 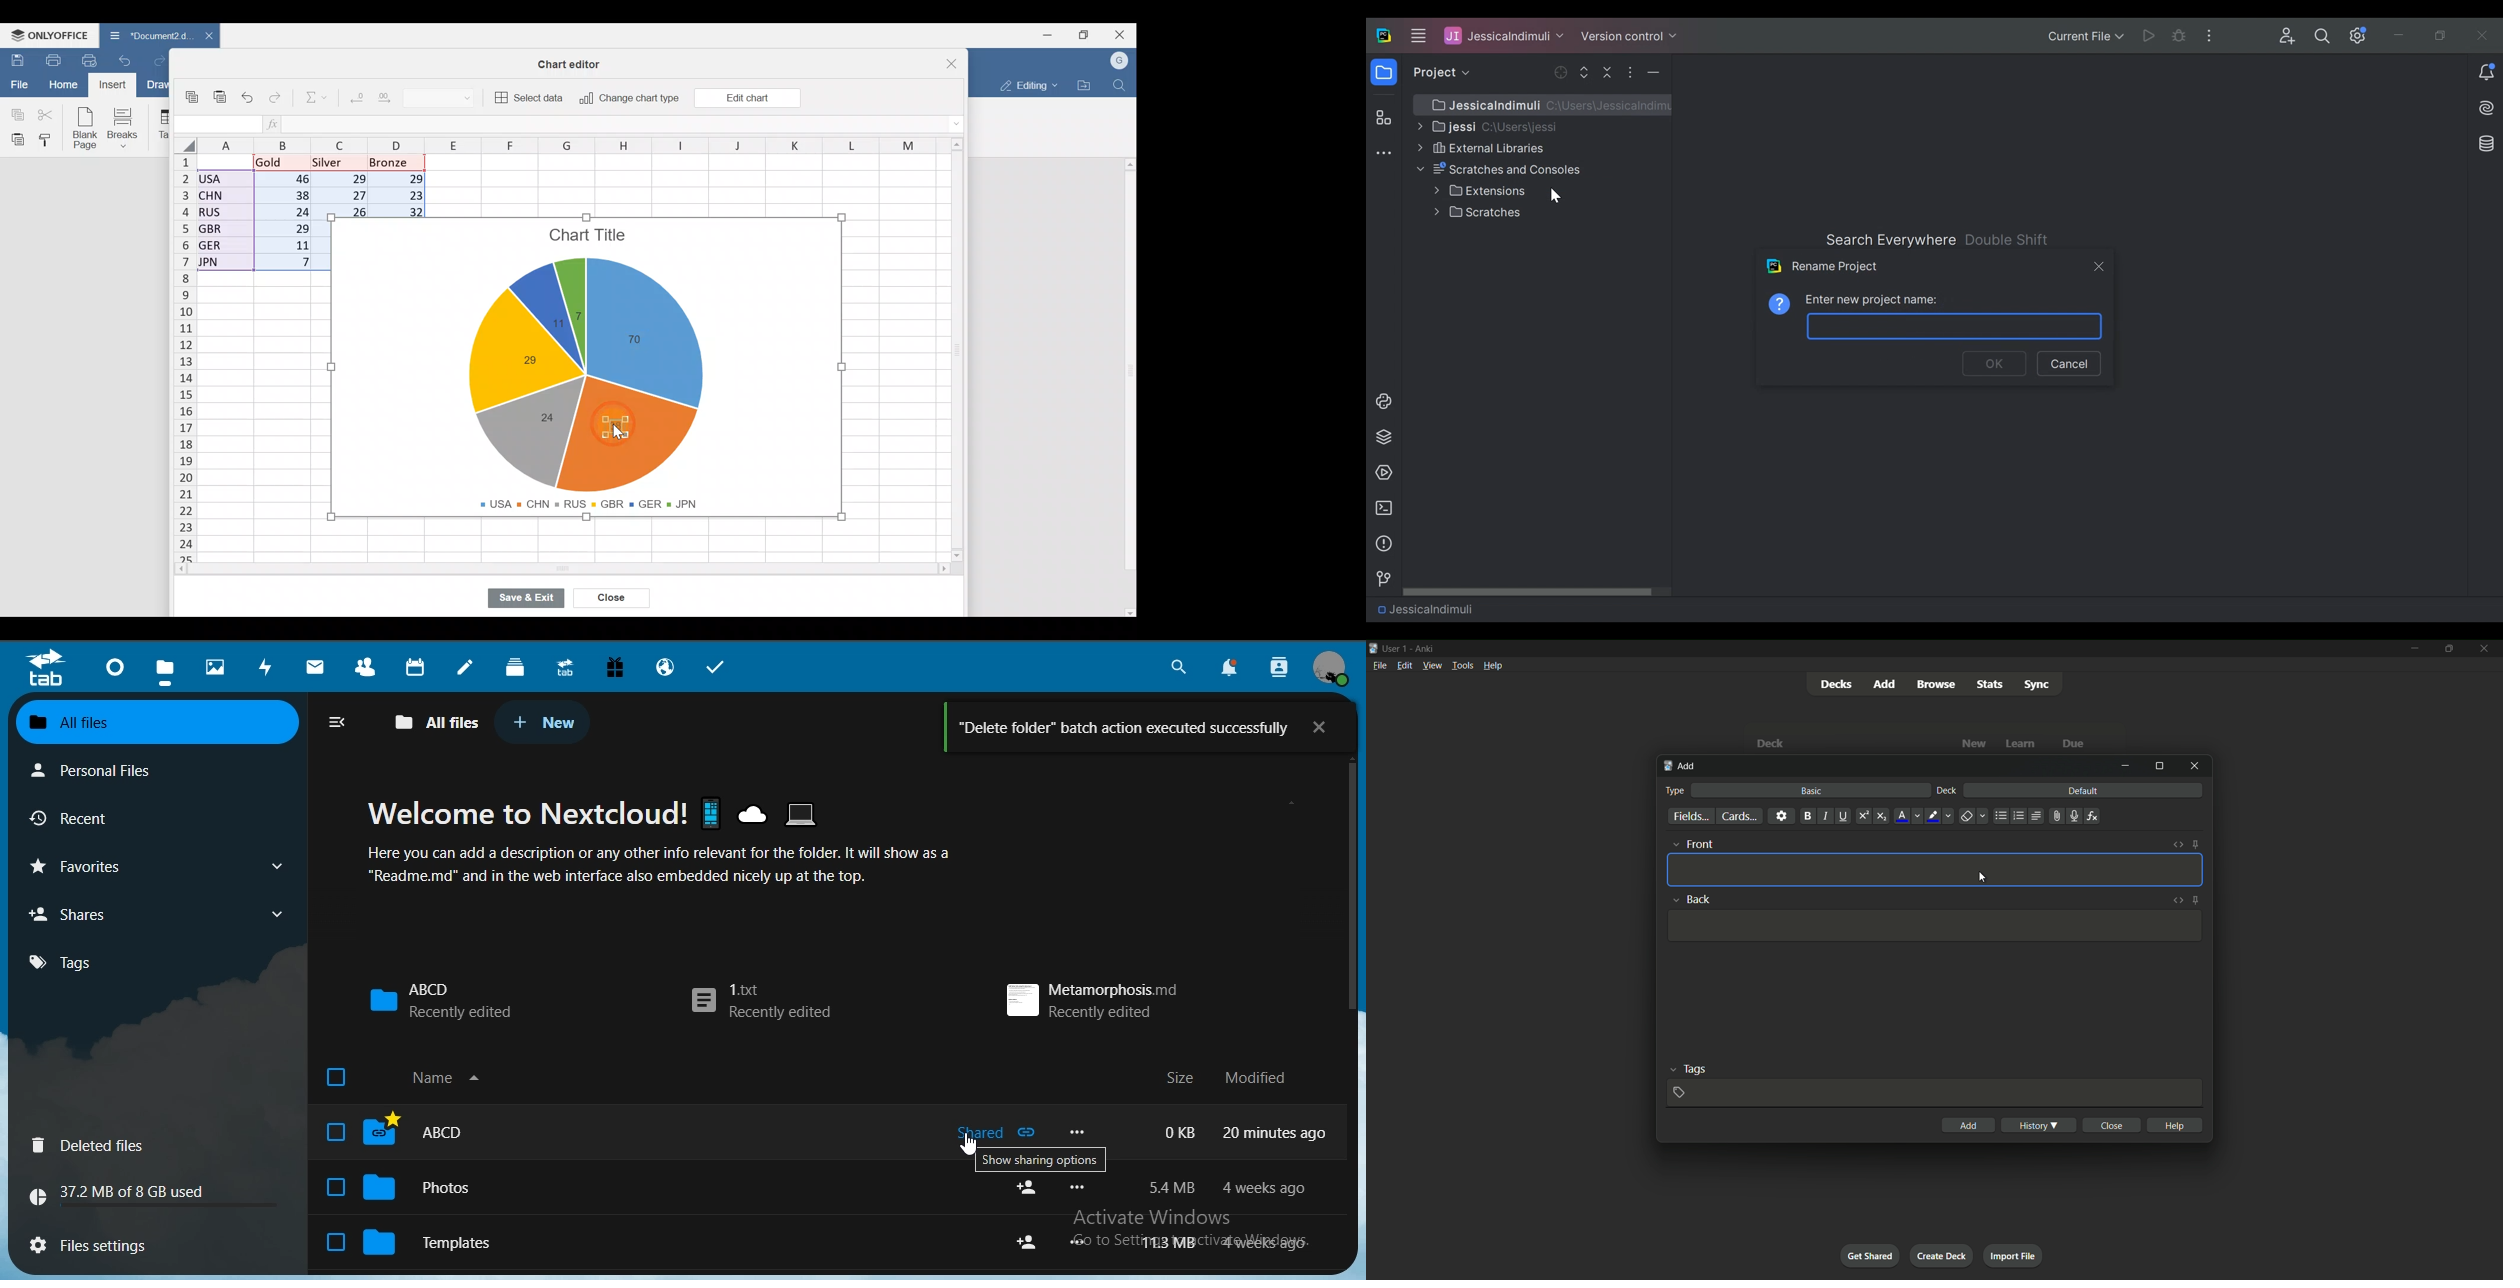 What do you see at coordinates (1030, 1241) in the screenshot?
I see `share` at bounding box center [1030, 1241].